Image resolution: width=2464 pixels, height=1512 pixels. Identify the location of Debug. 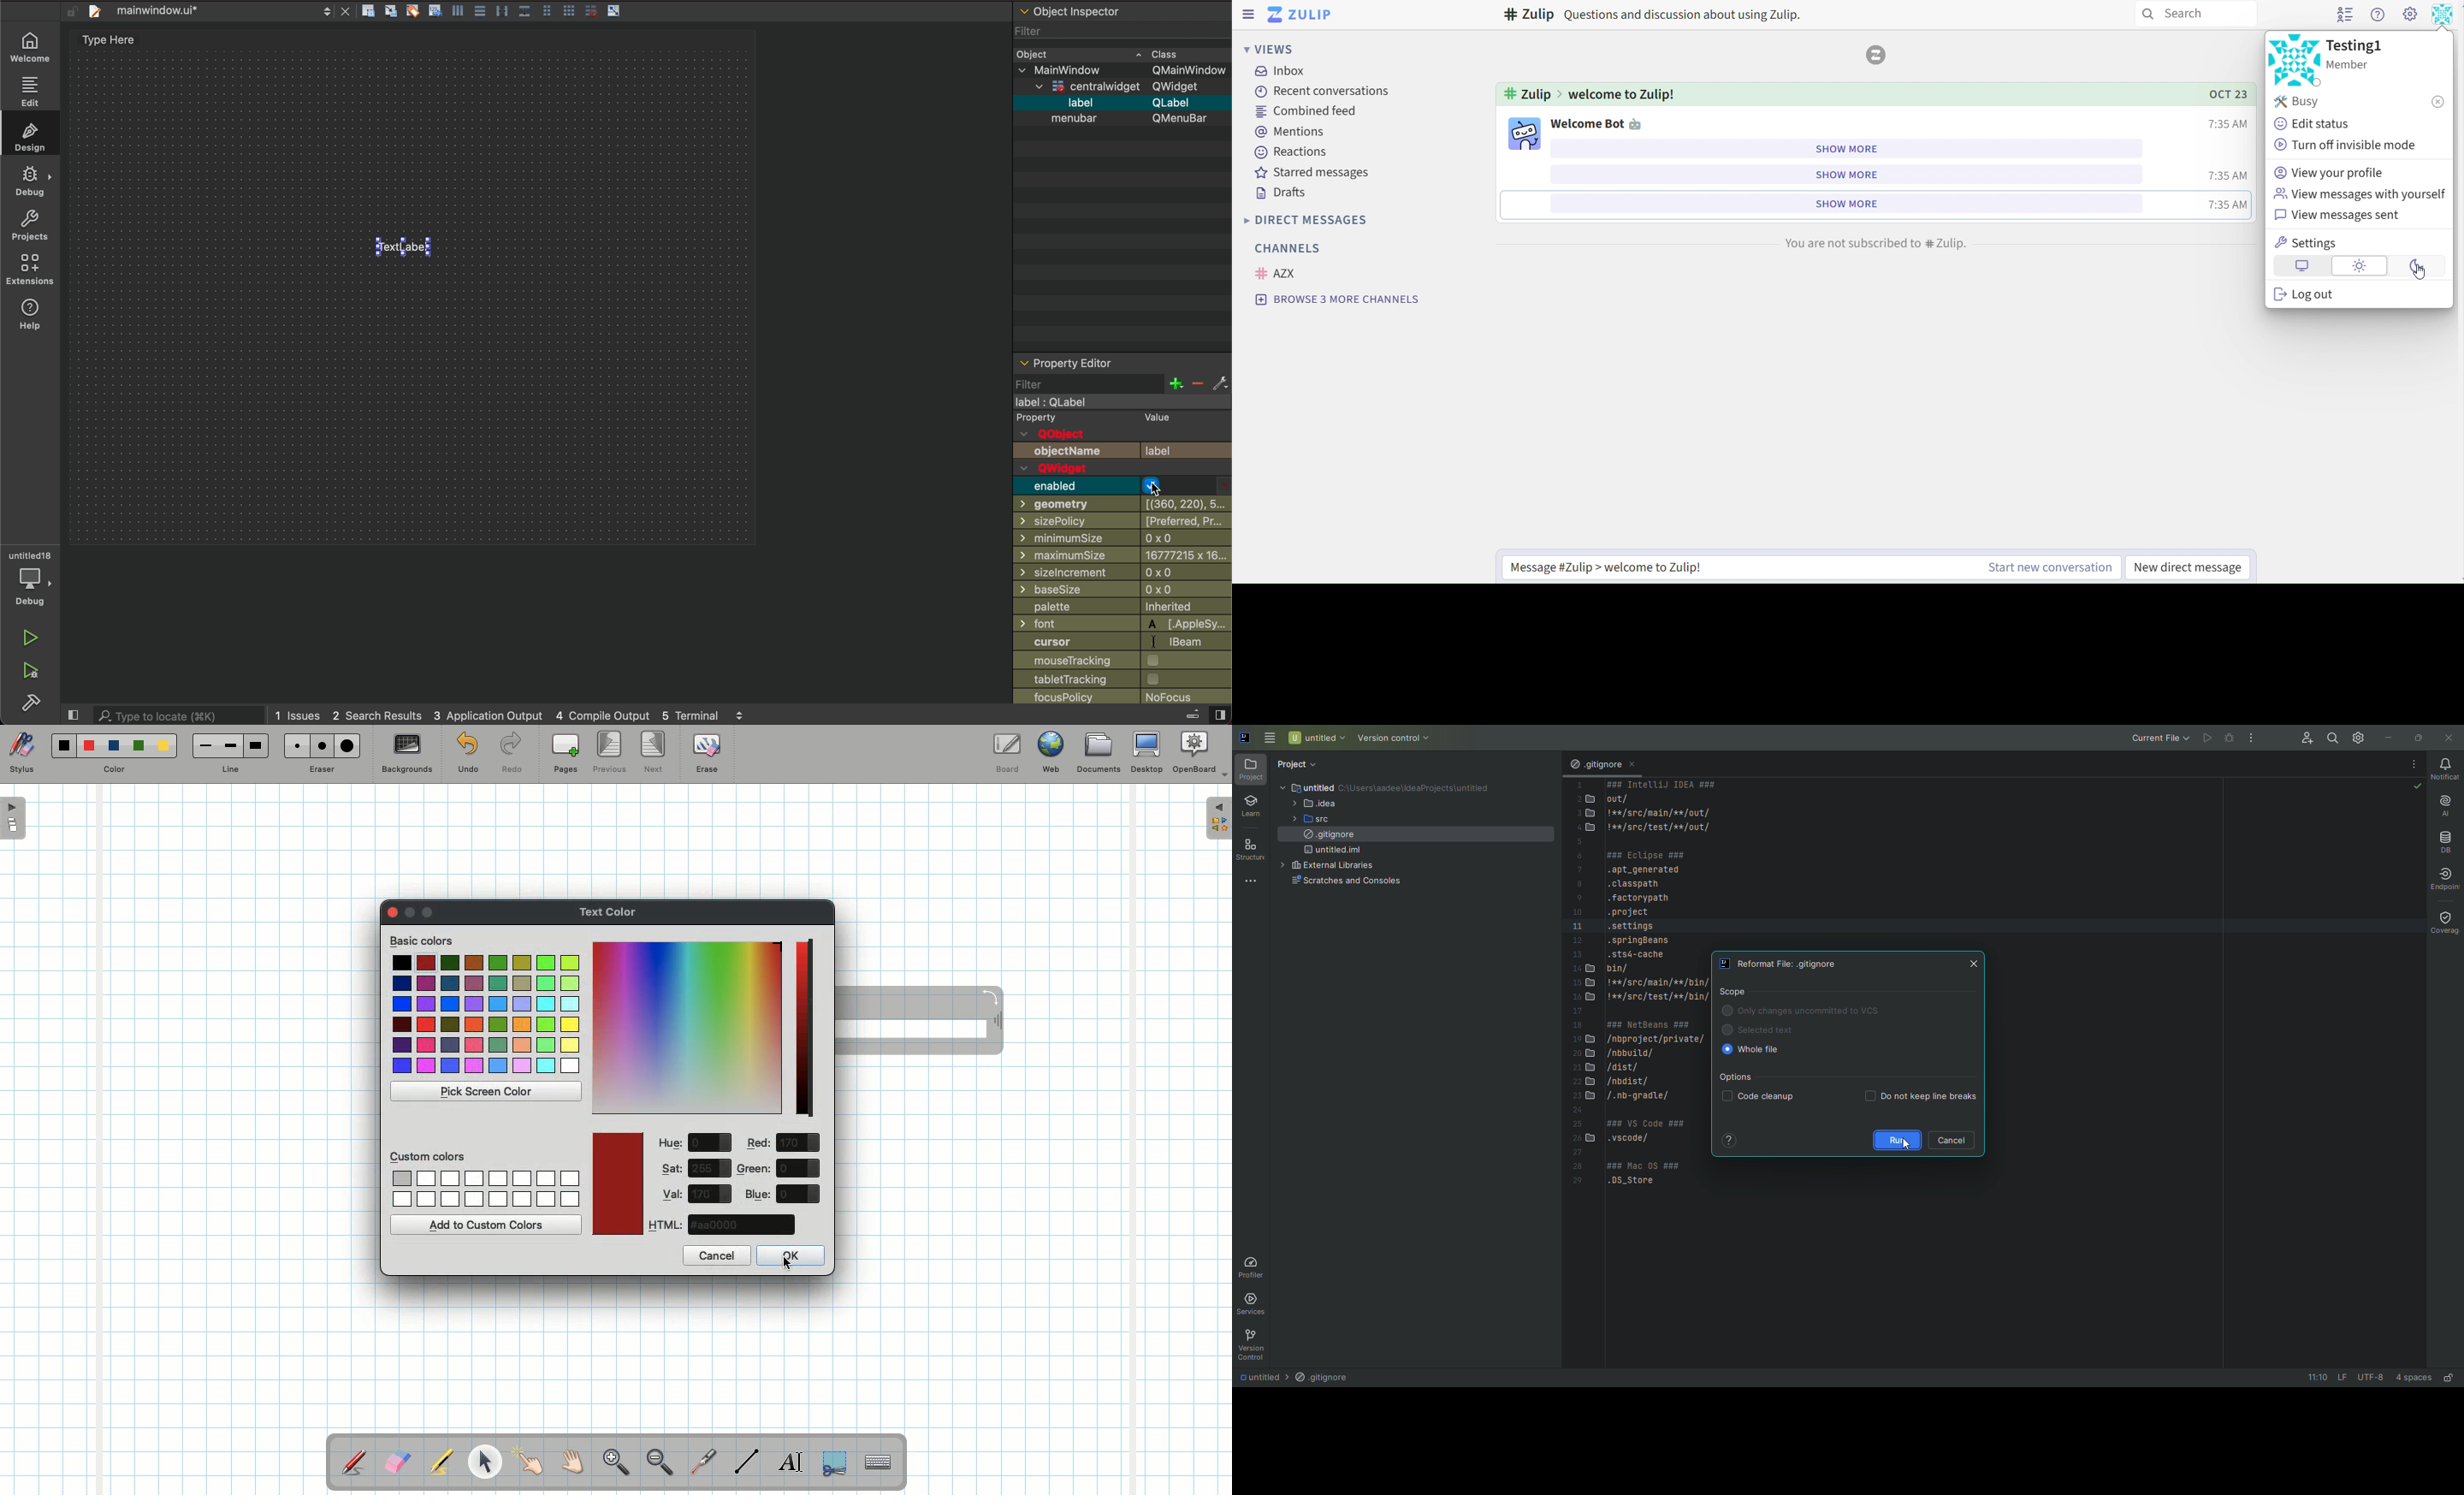
(2229, 739).